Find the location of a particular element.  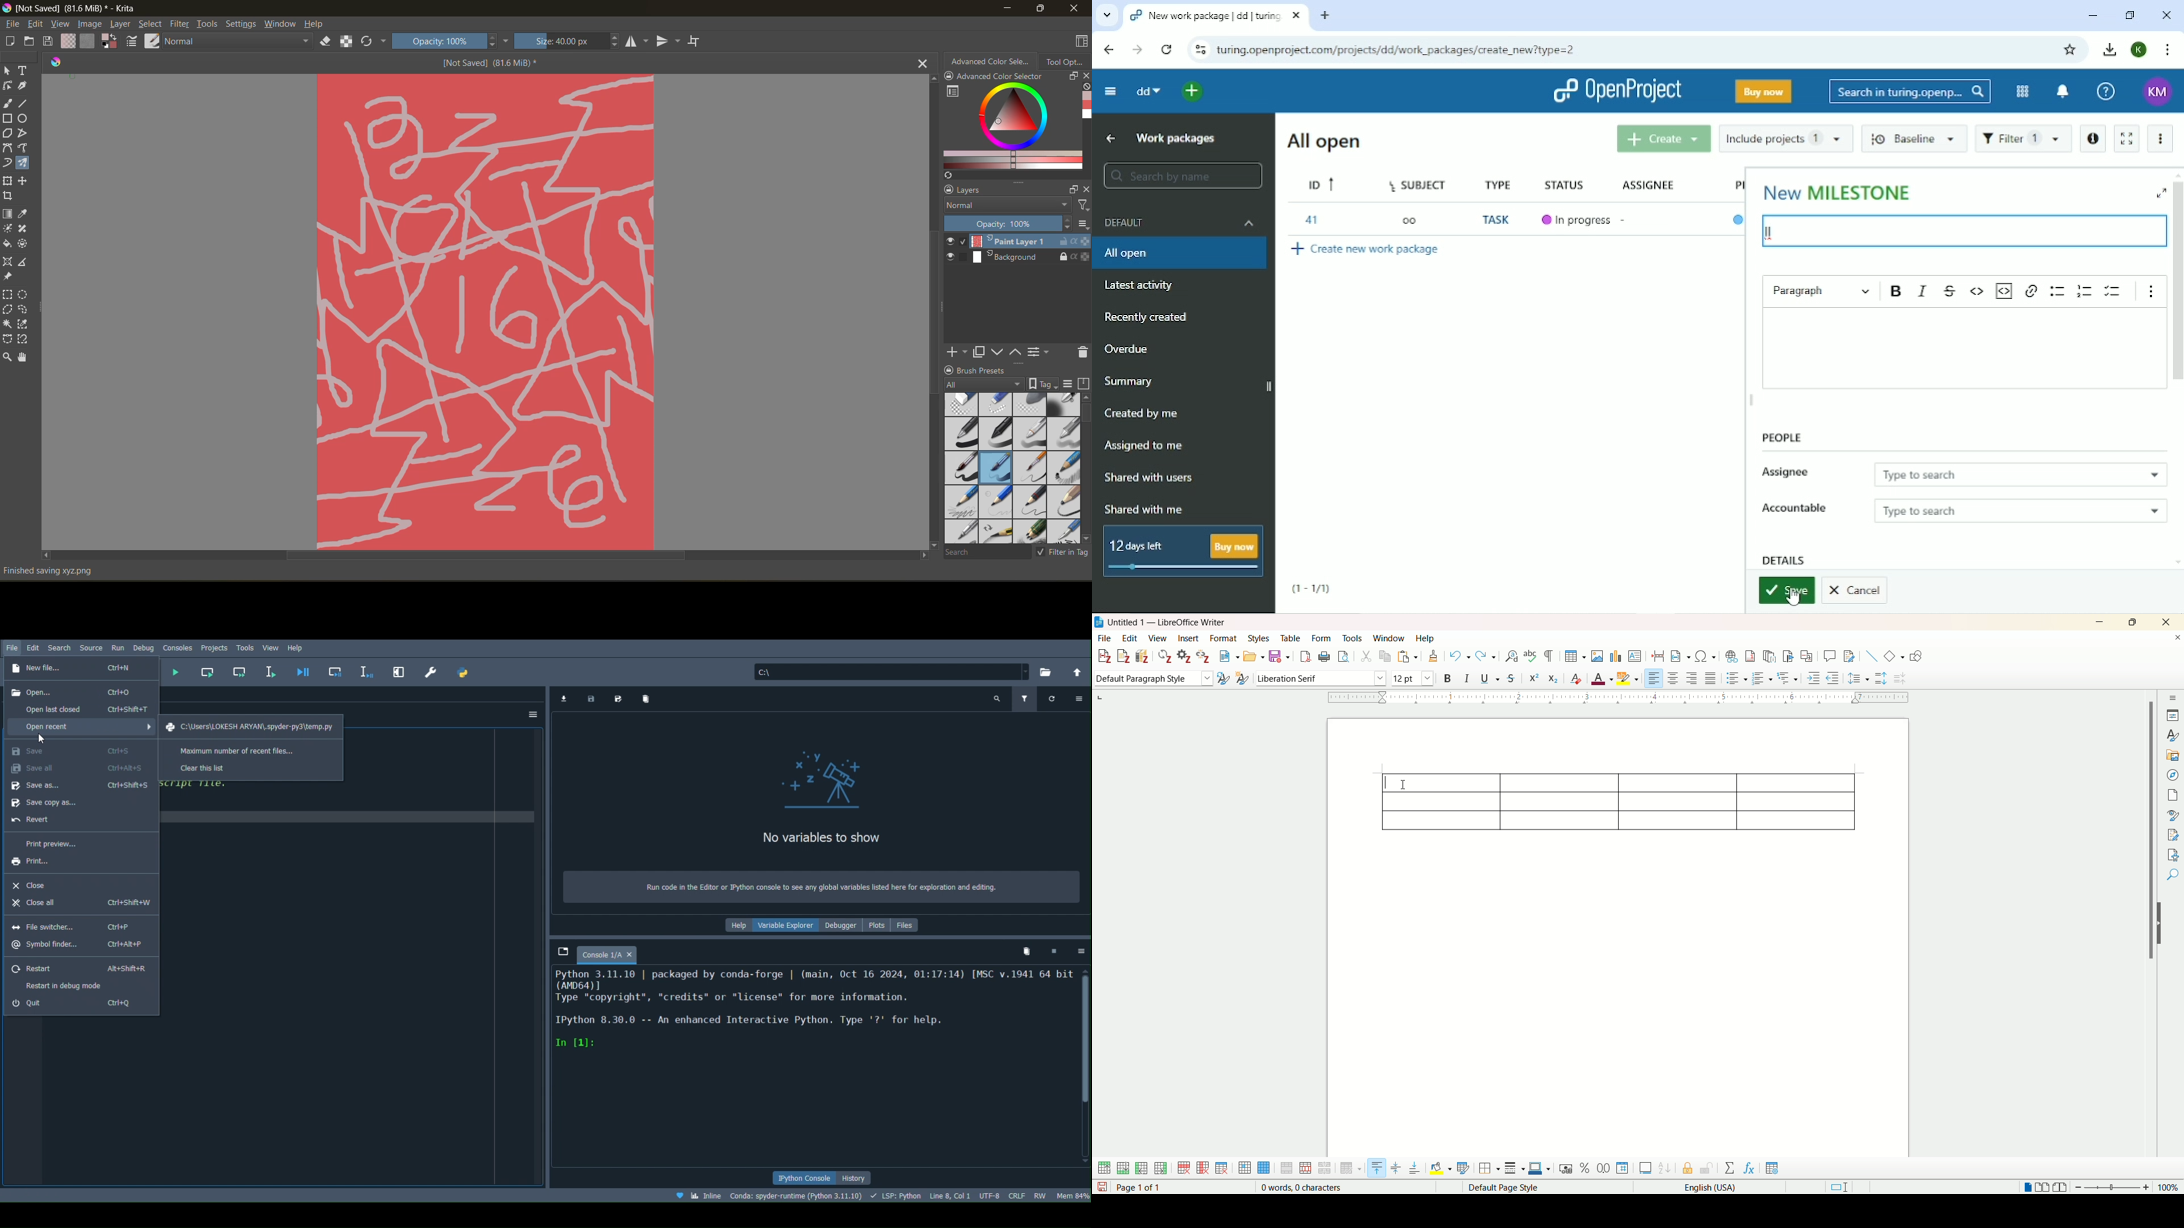

Print is located at coordinates (68, 864).